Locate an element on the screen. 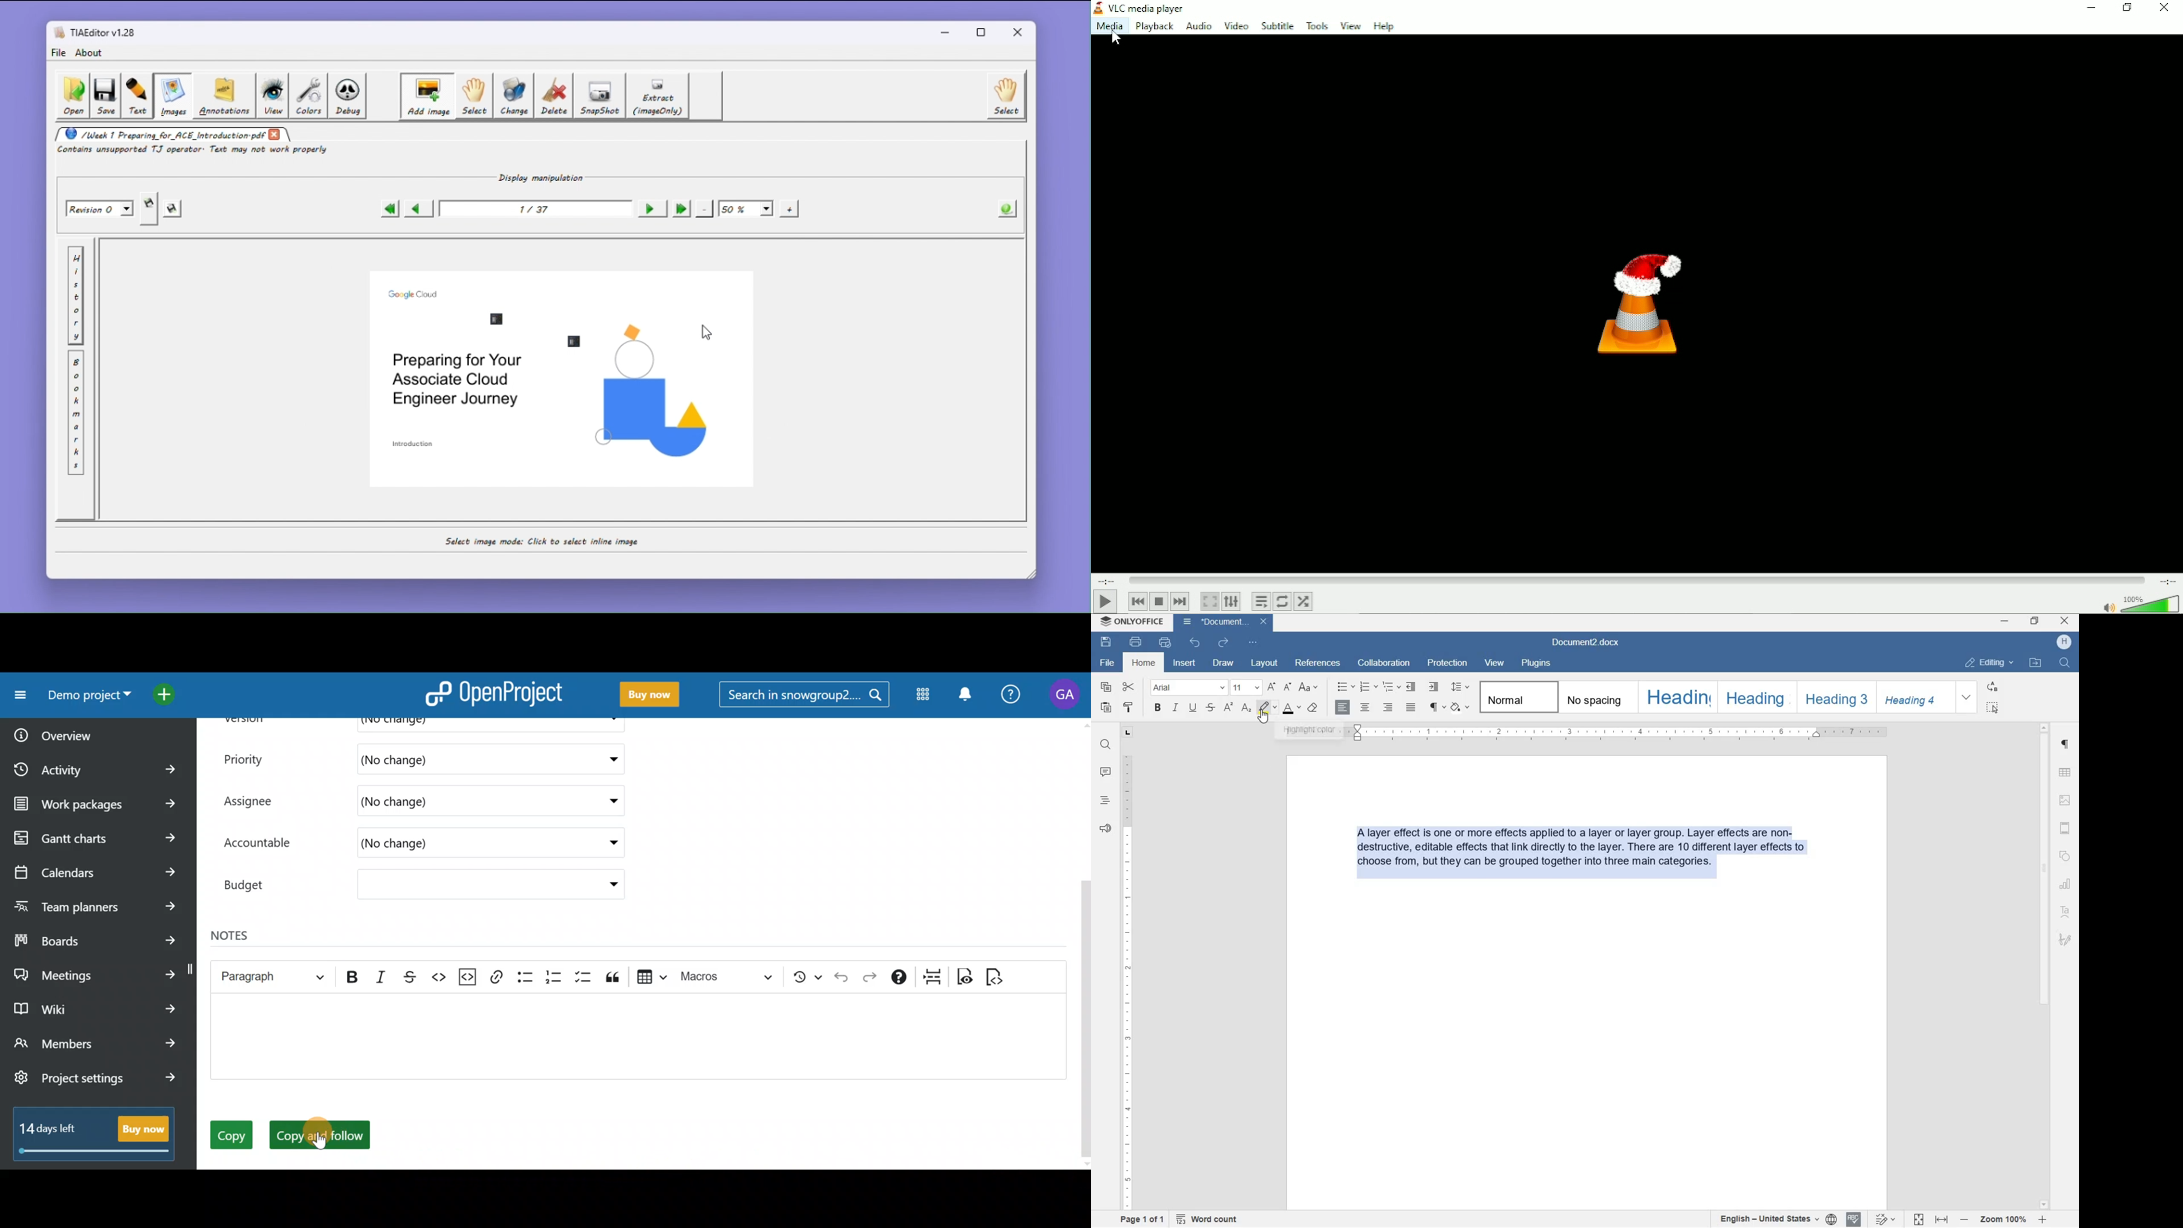  Activity is located at coordinates (98, 766).